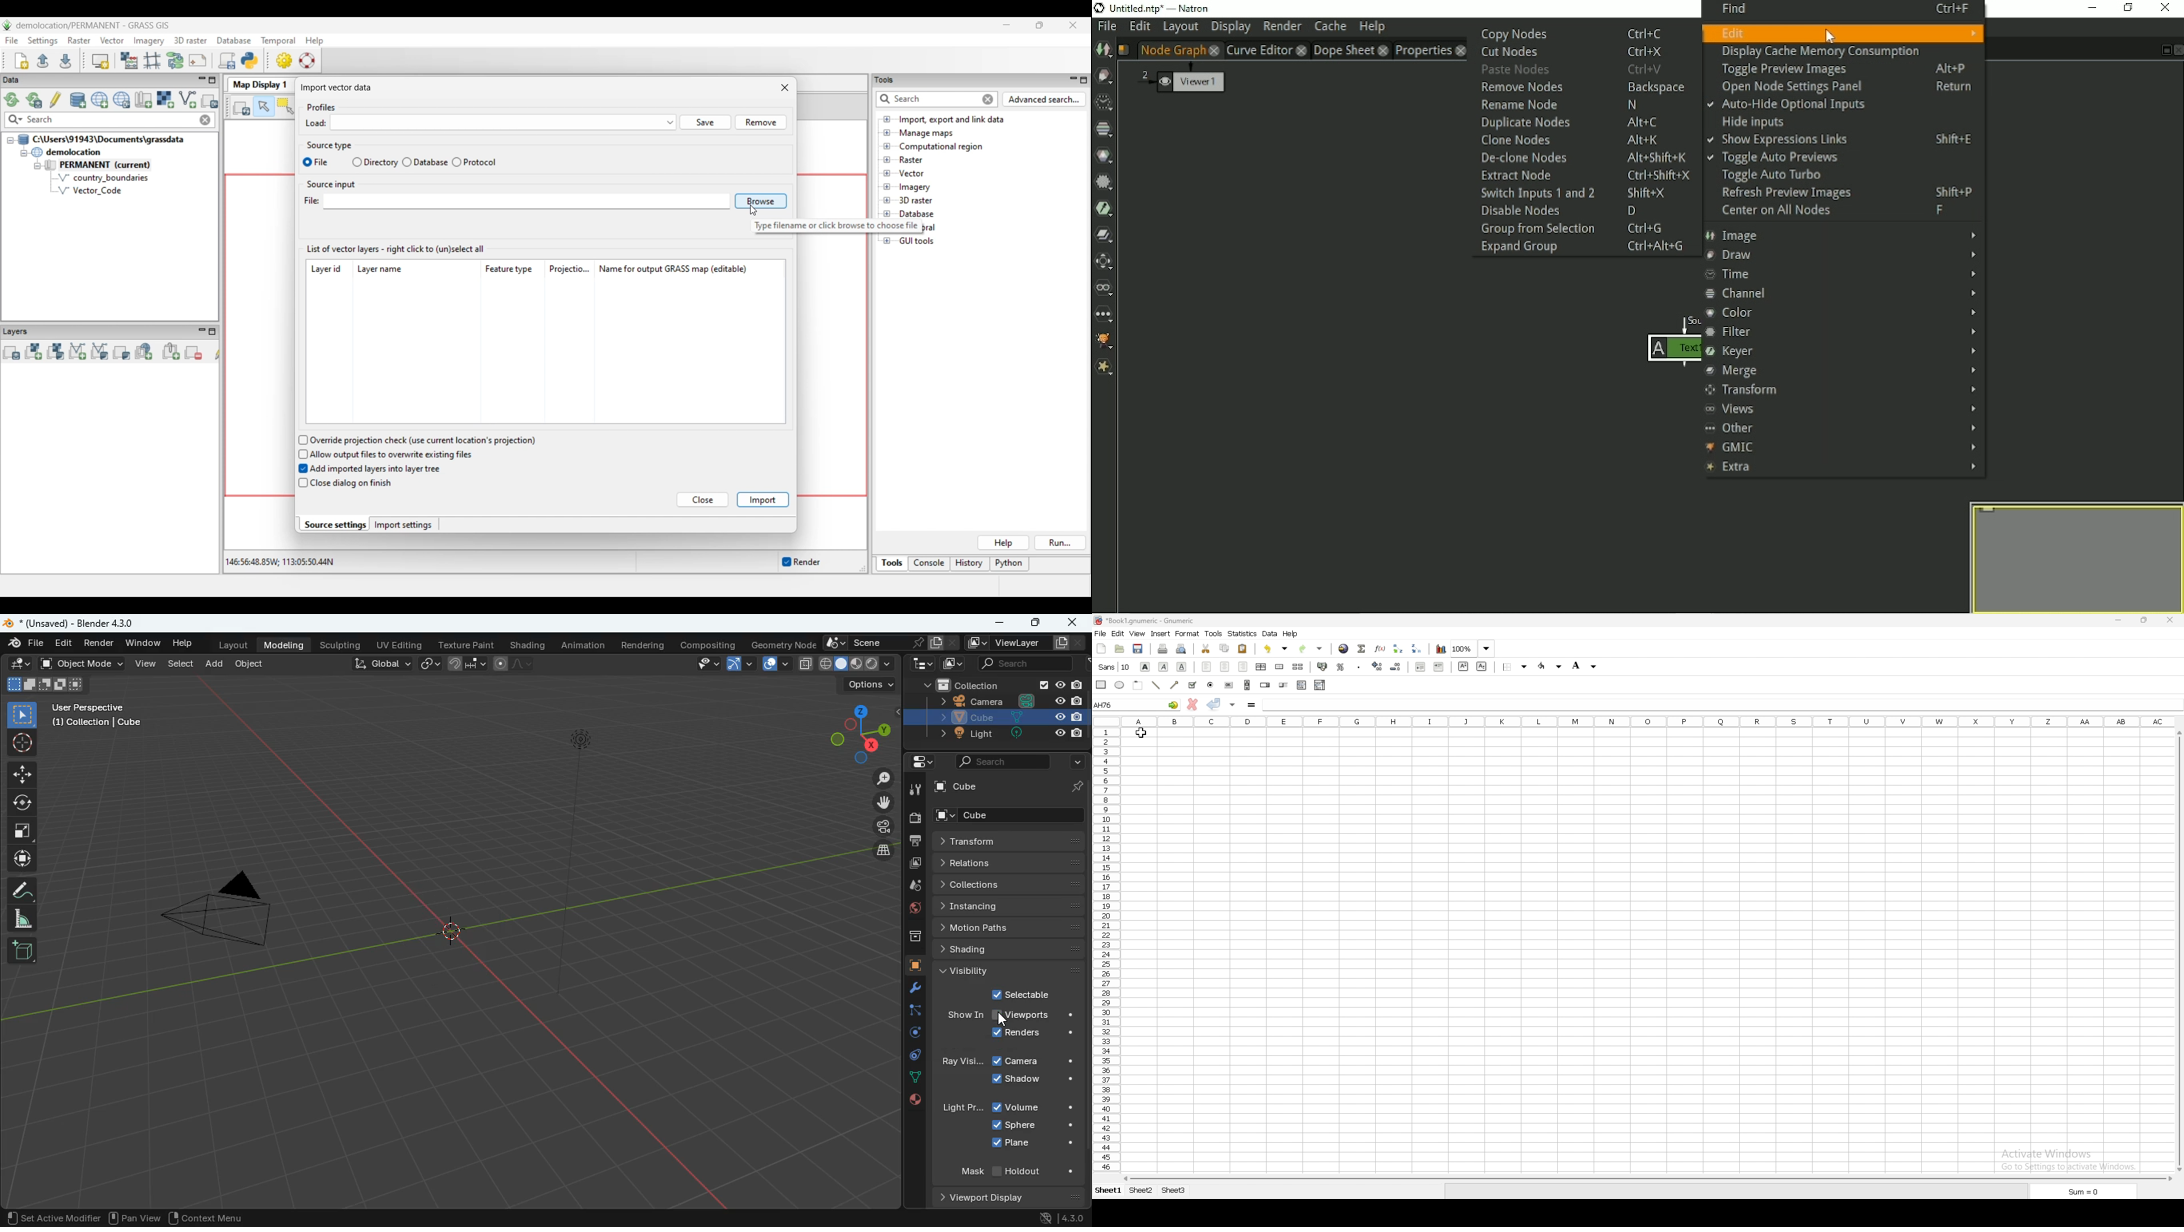 The image size is (2184, 1232). What do you see at coordinates (1577, 122) in the screenshot?
I see `Duplicate Nodes` at bounding box center [1577, 122].